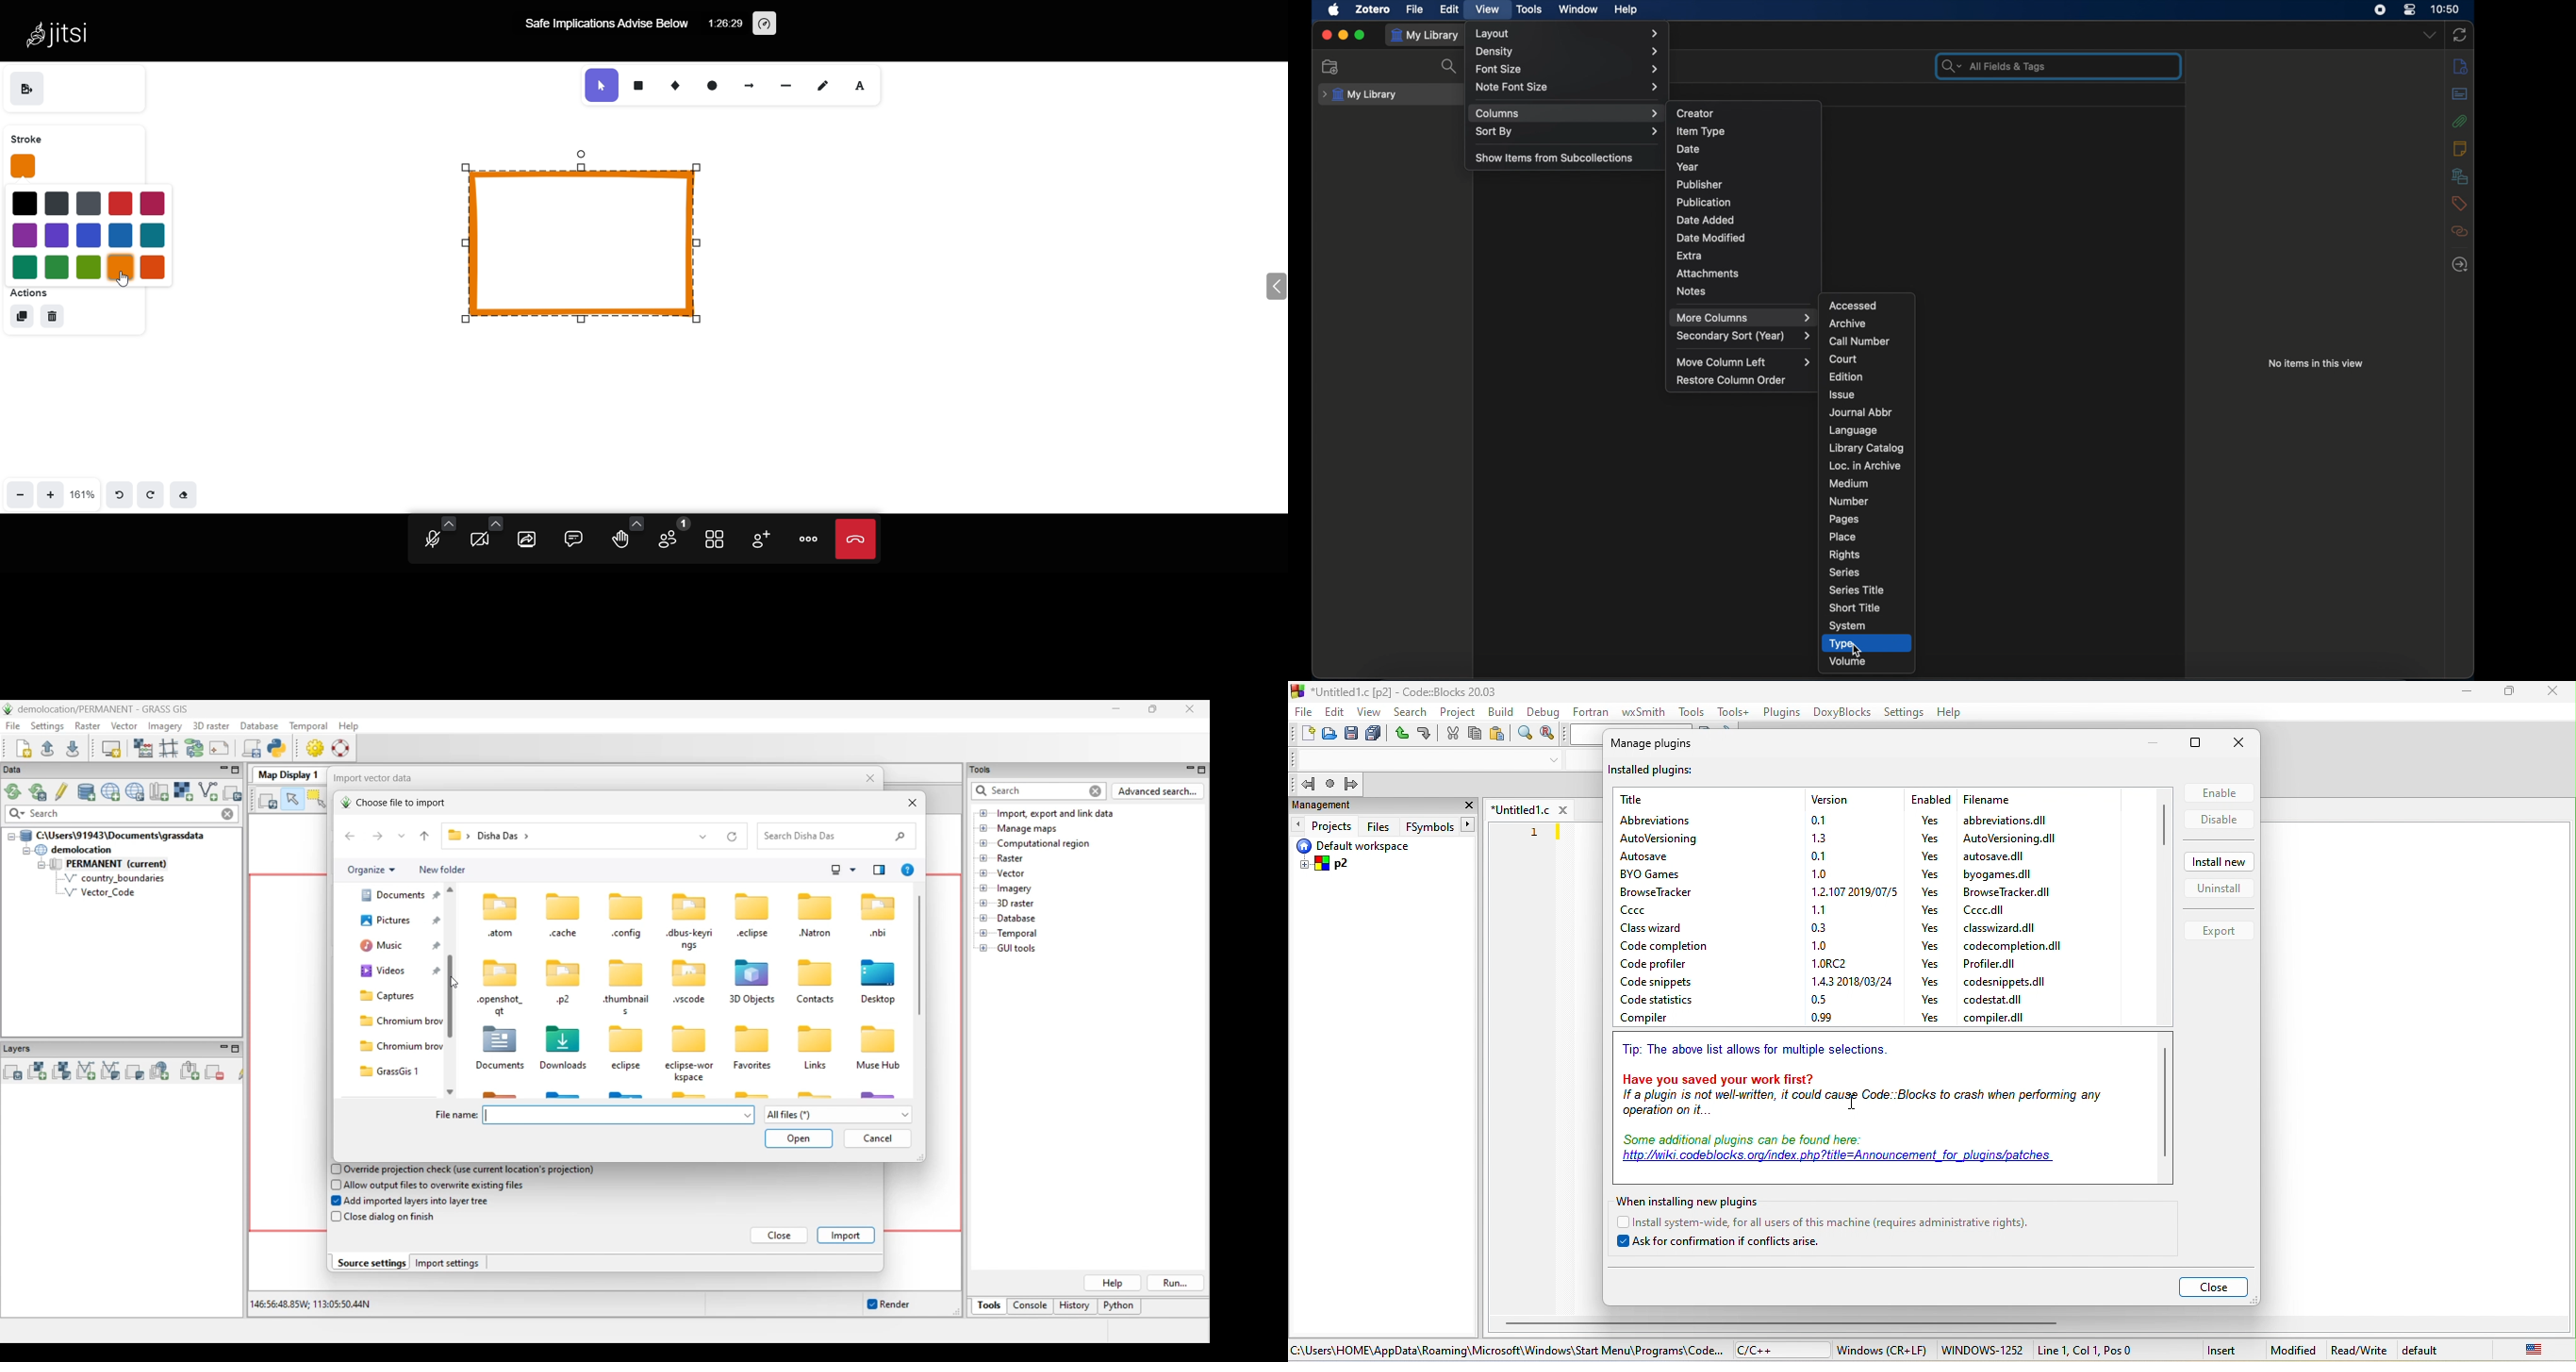 The height and width of the screenshot is (1372, 2576). What do you see at coordinates (1690, 711) in the screenshot?
I see `tools` at bounding box center [1690, 711].